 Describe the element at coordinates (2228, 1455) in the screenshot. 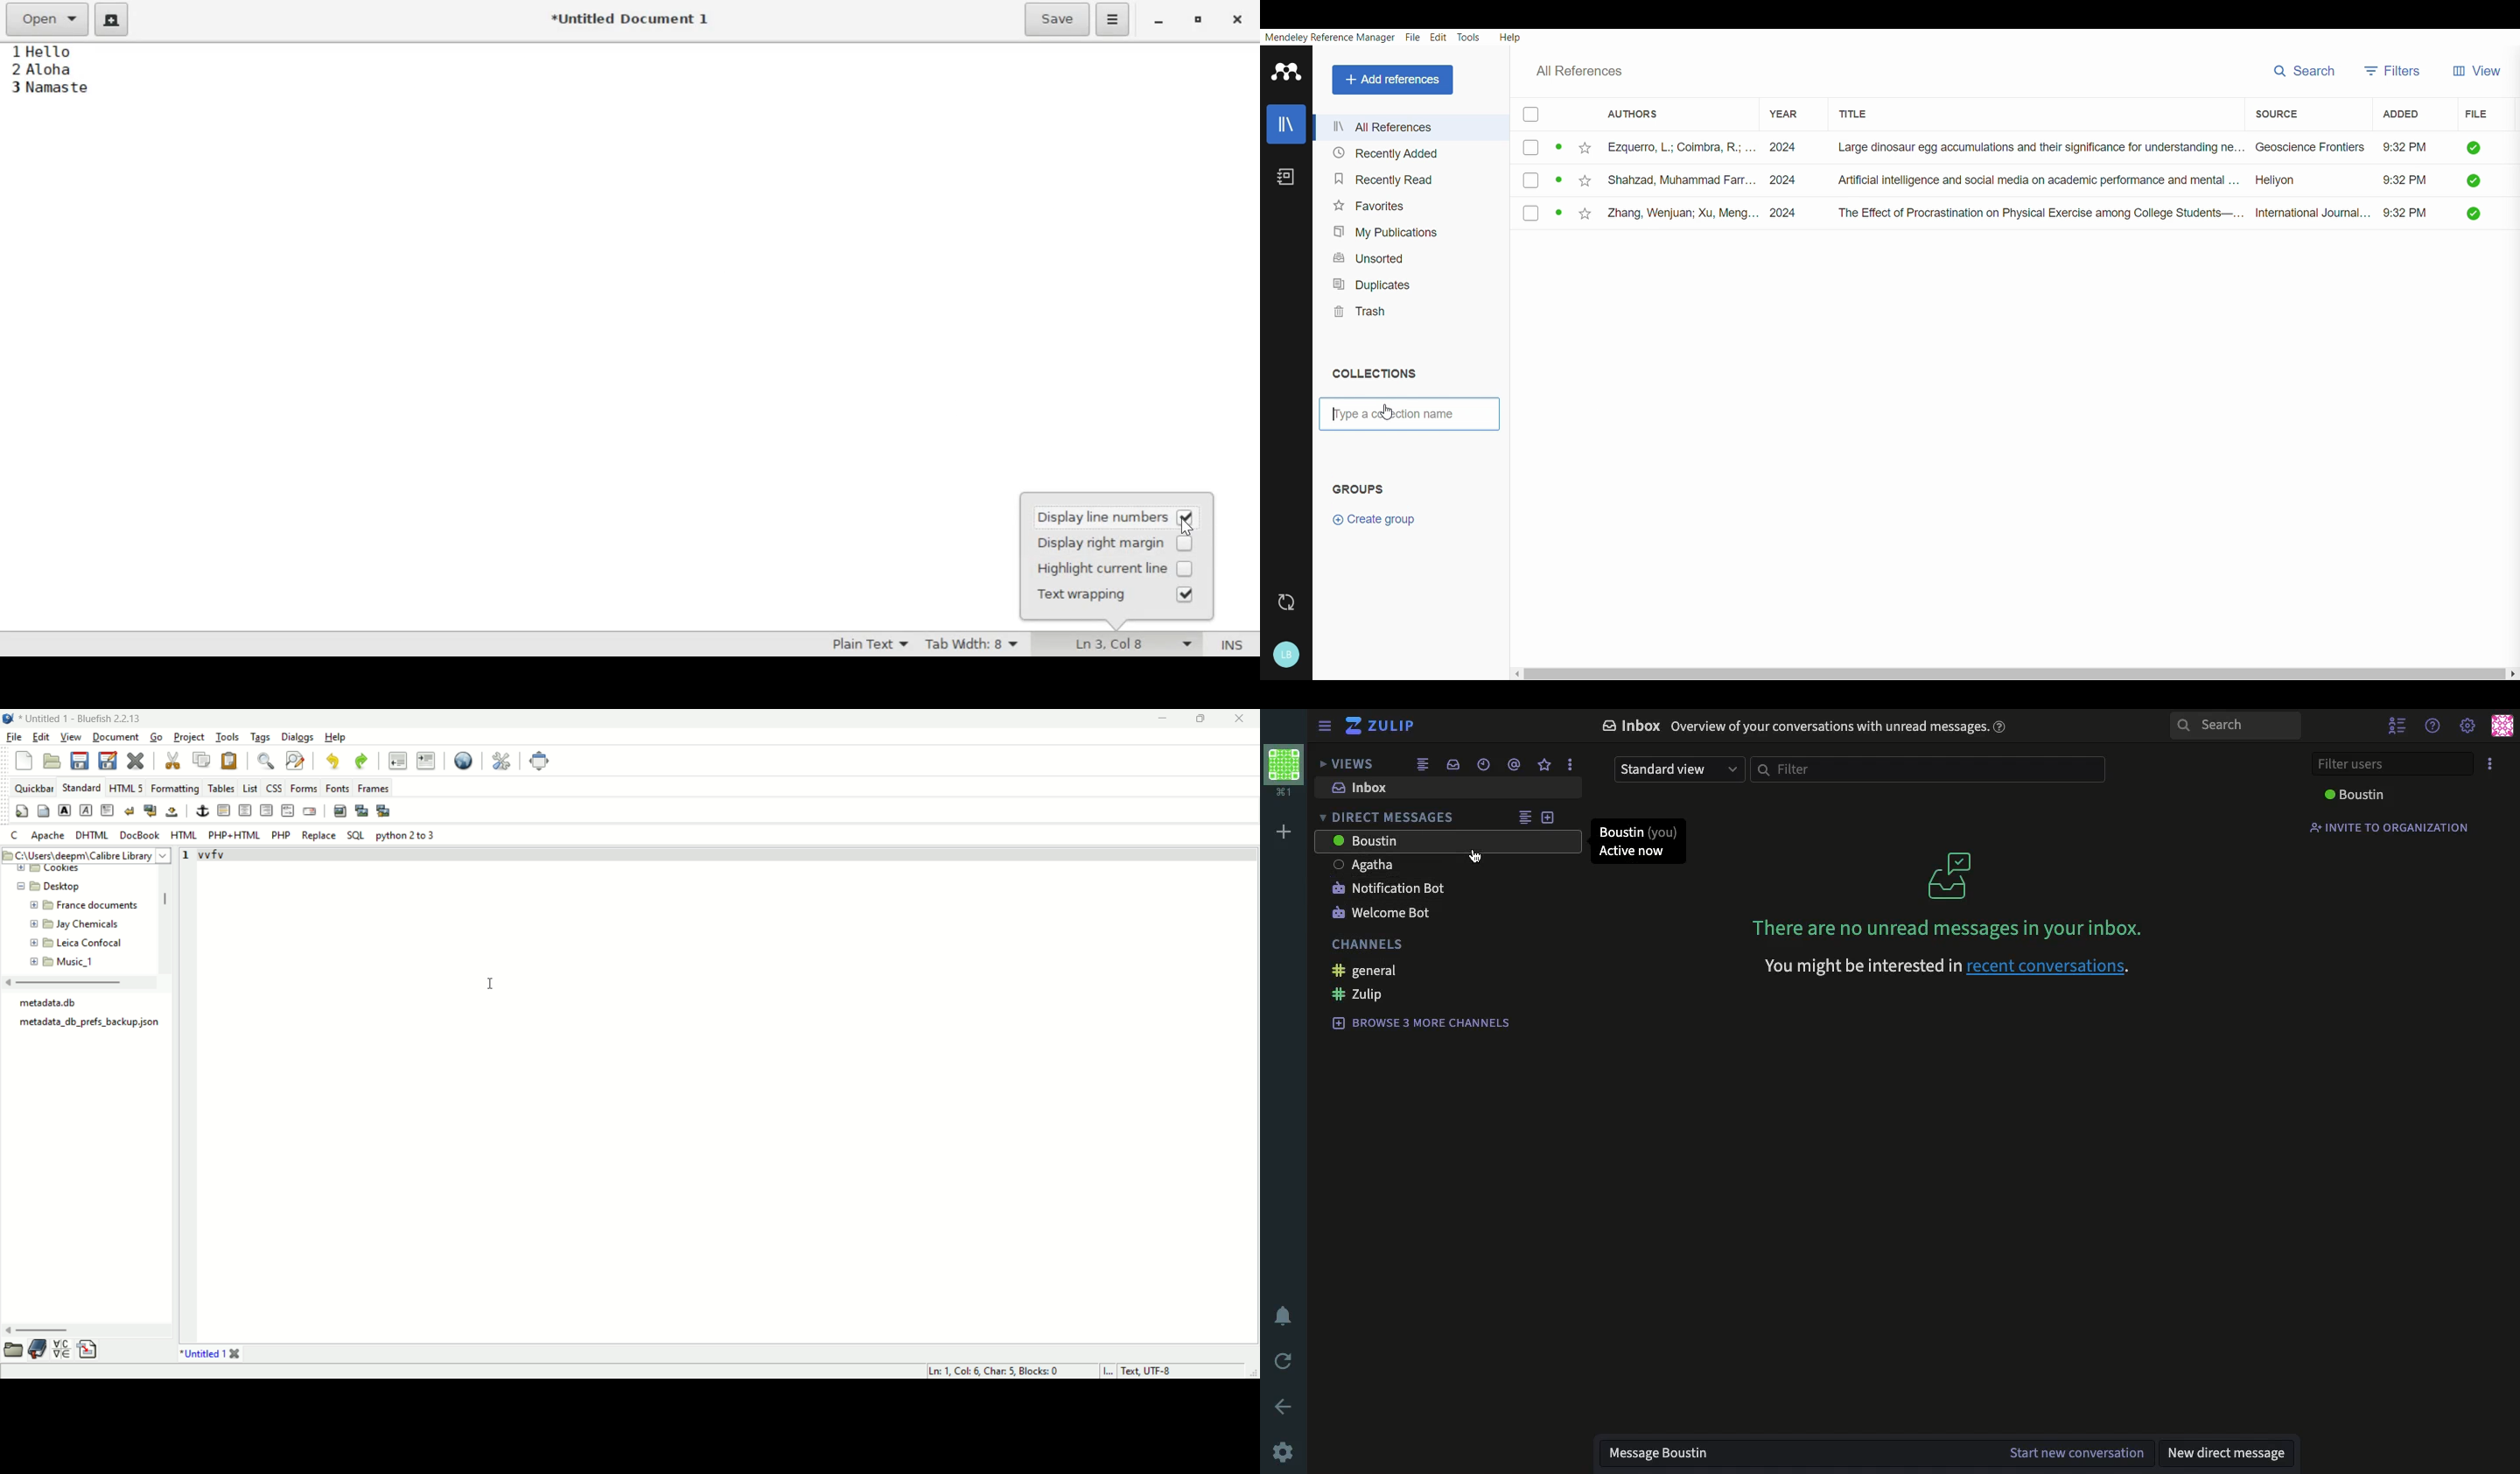

I see `new dm` at that location.